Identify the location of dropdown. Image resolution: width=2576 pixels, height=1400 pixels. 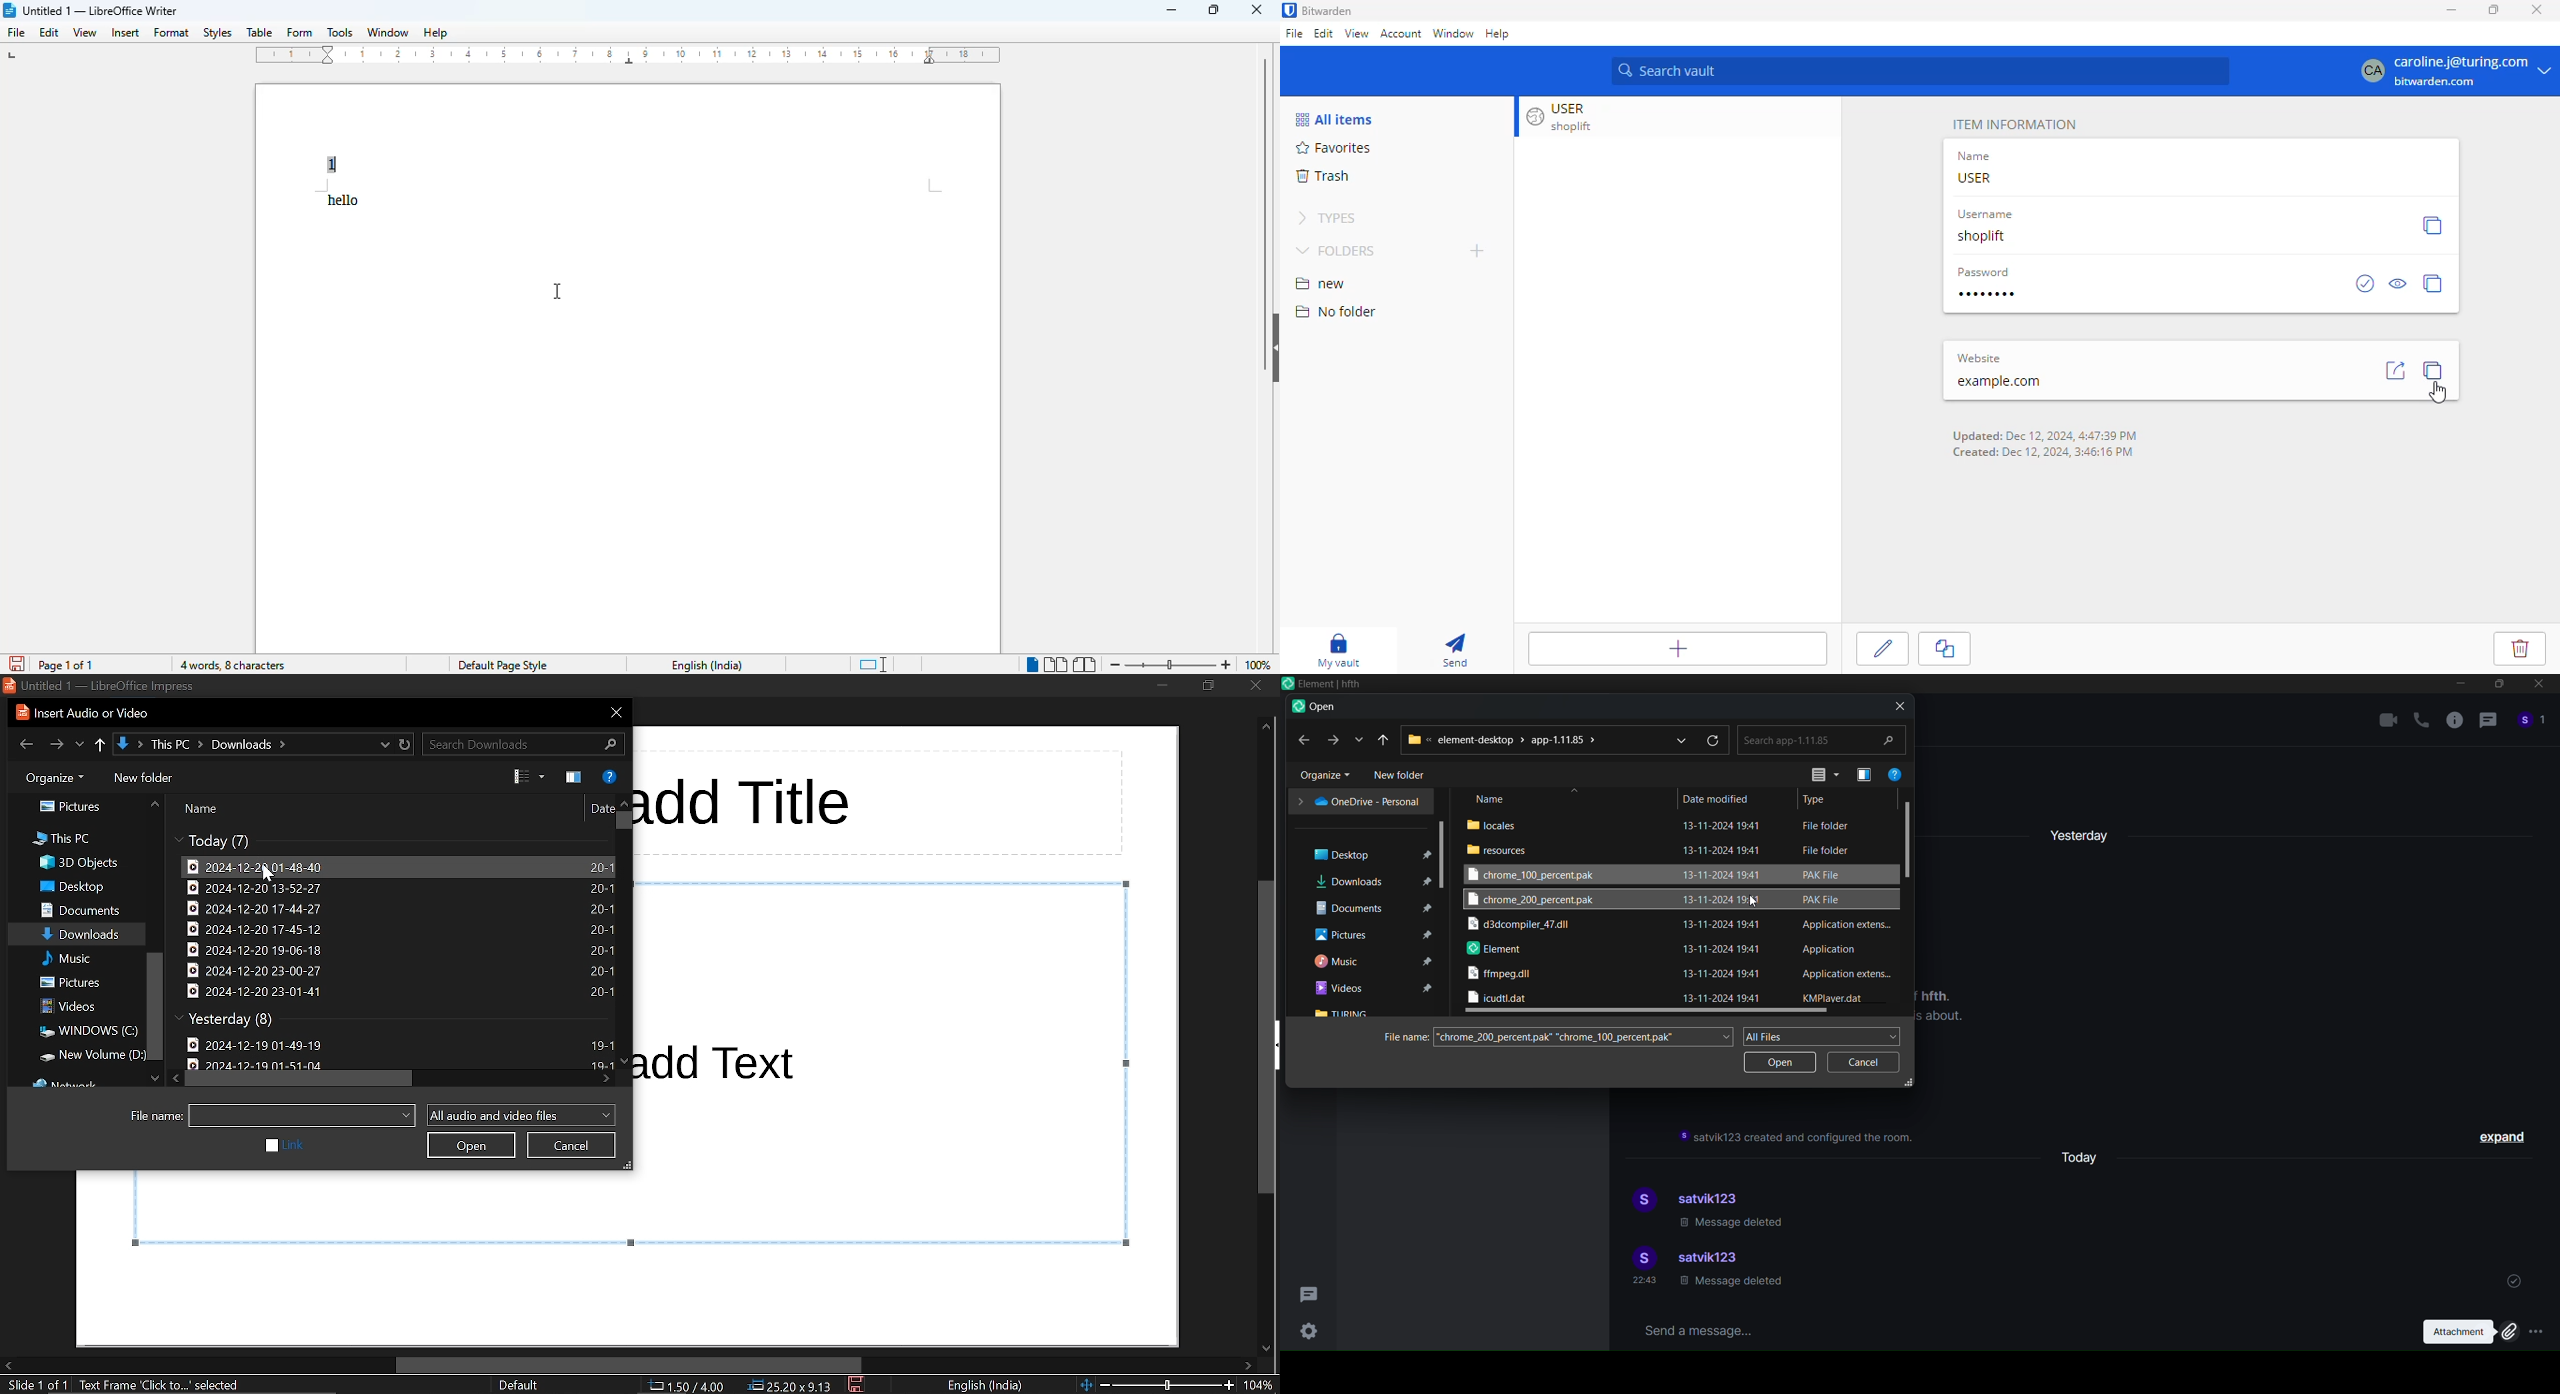
(1677, 739).